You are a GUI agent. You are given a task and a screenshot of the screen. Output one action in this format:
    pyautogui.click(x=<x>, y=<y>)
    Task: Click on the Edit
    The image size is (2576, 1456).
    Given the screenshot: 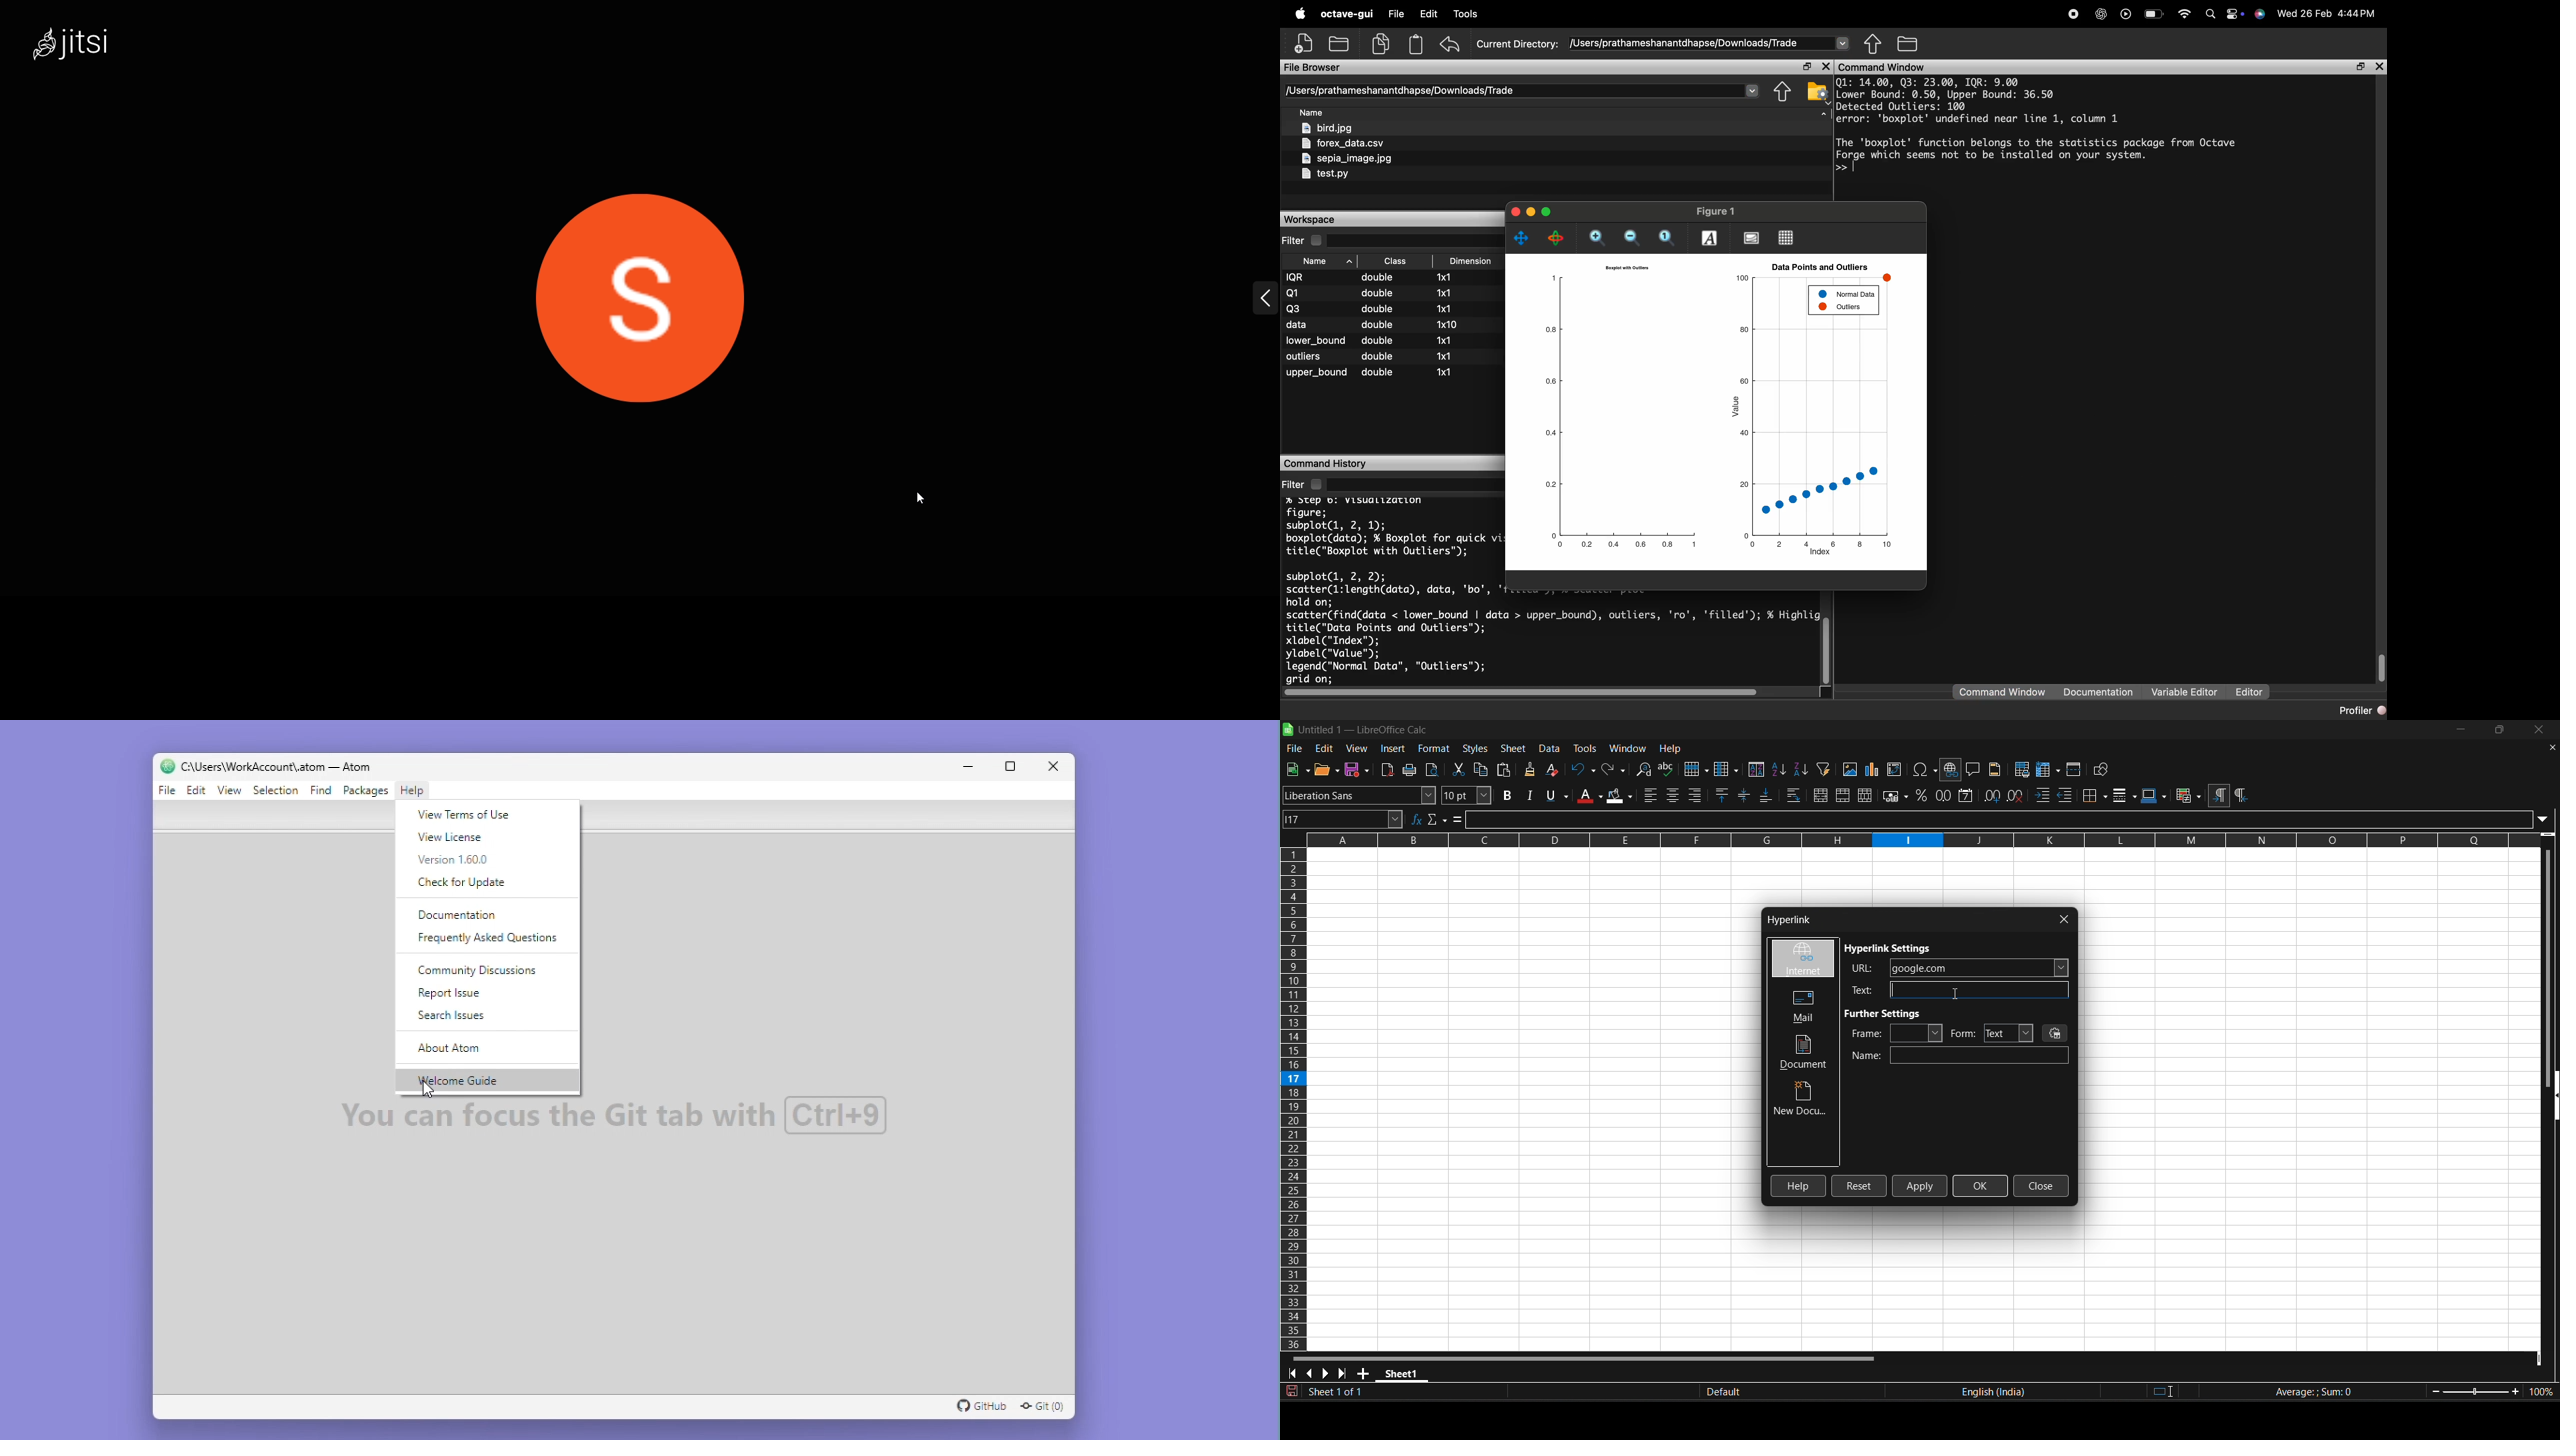 What is the action you would take?
    pyautogui.click(x=195, y=791)
    